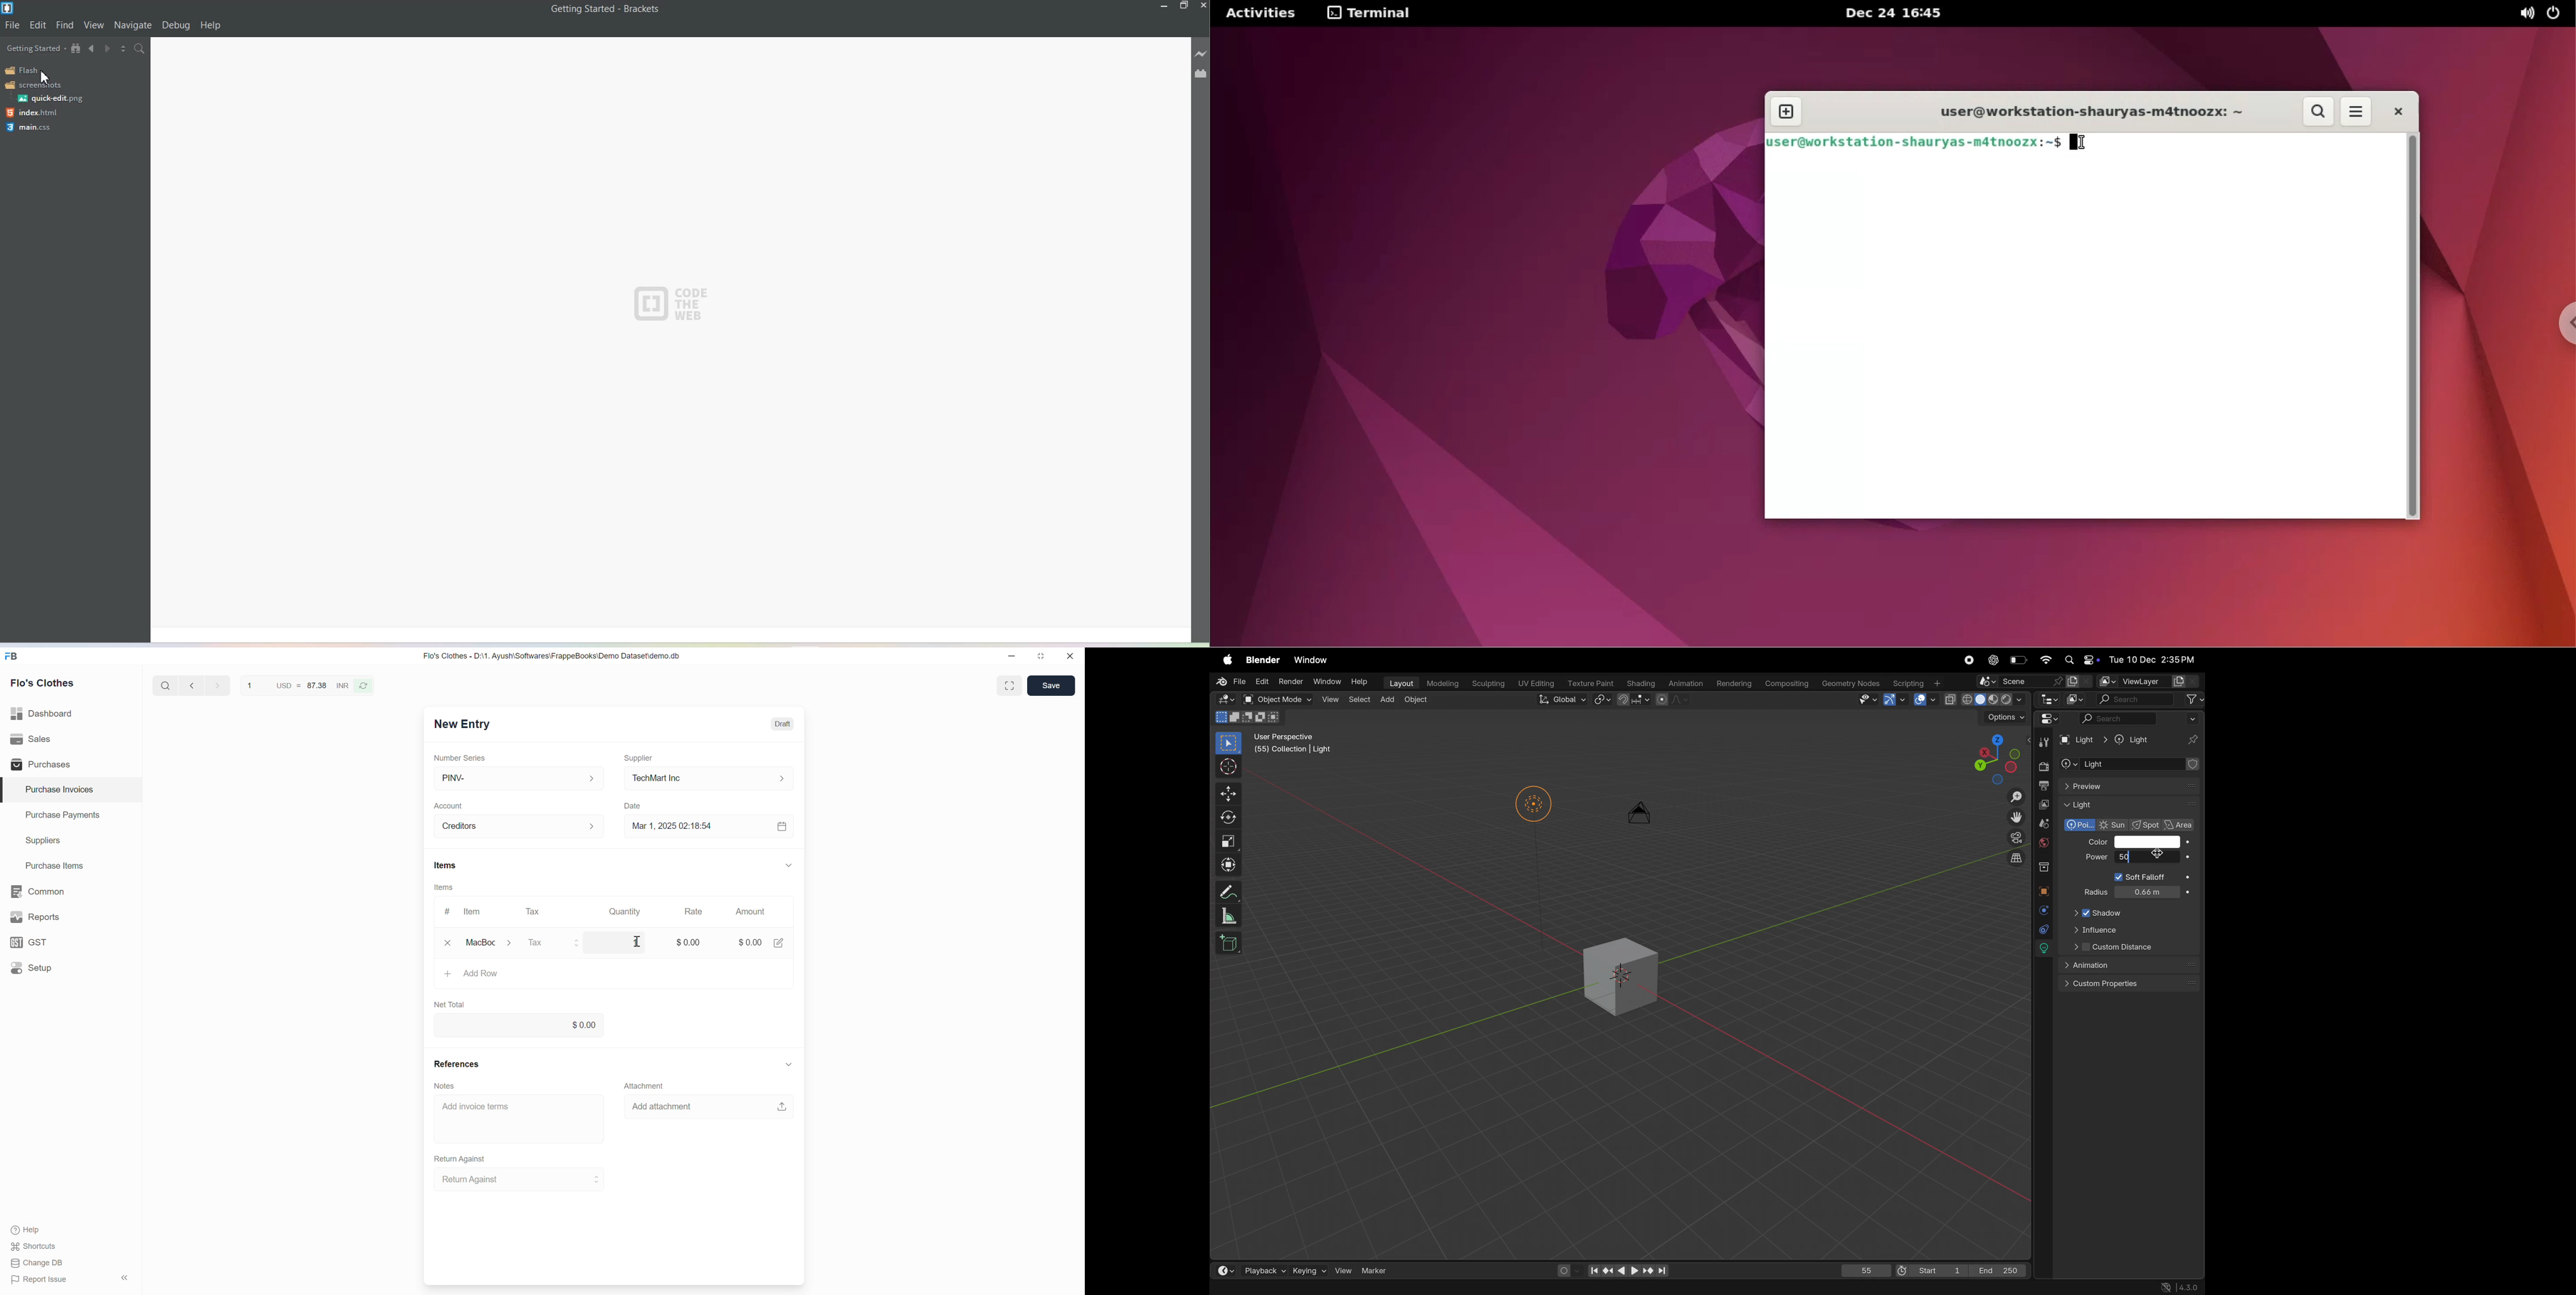  Describe the element at coordinates (464, 912) in the screenshot. I see `# Item` at that location.